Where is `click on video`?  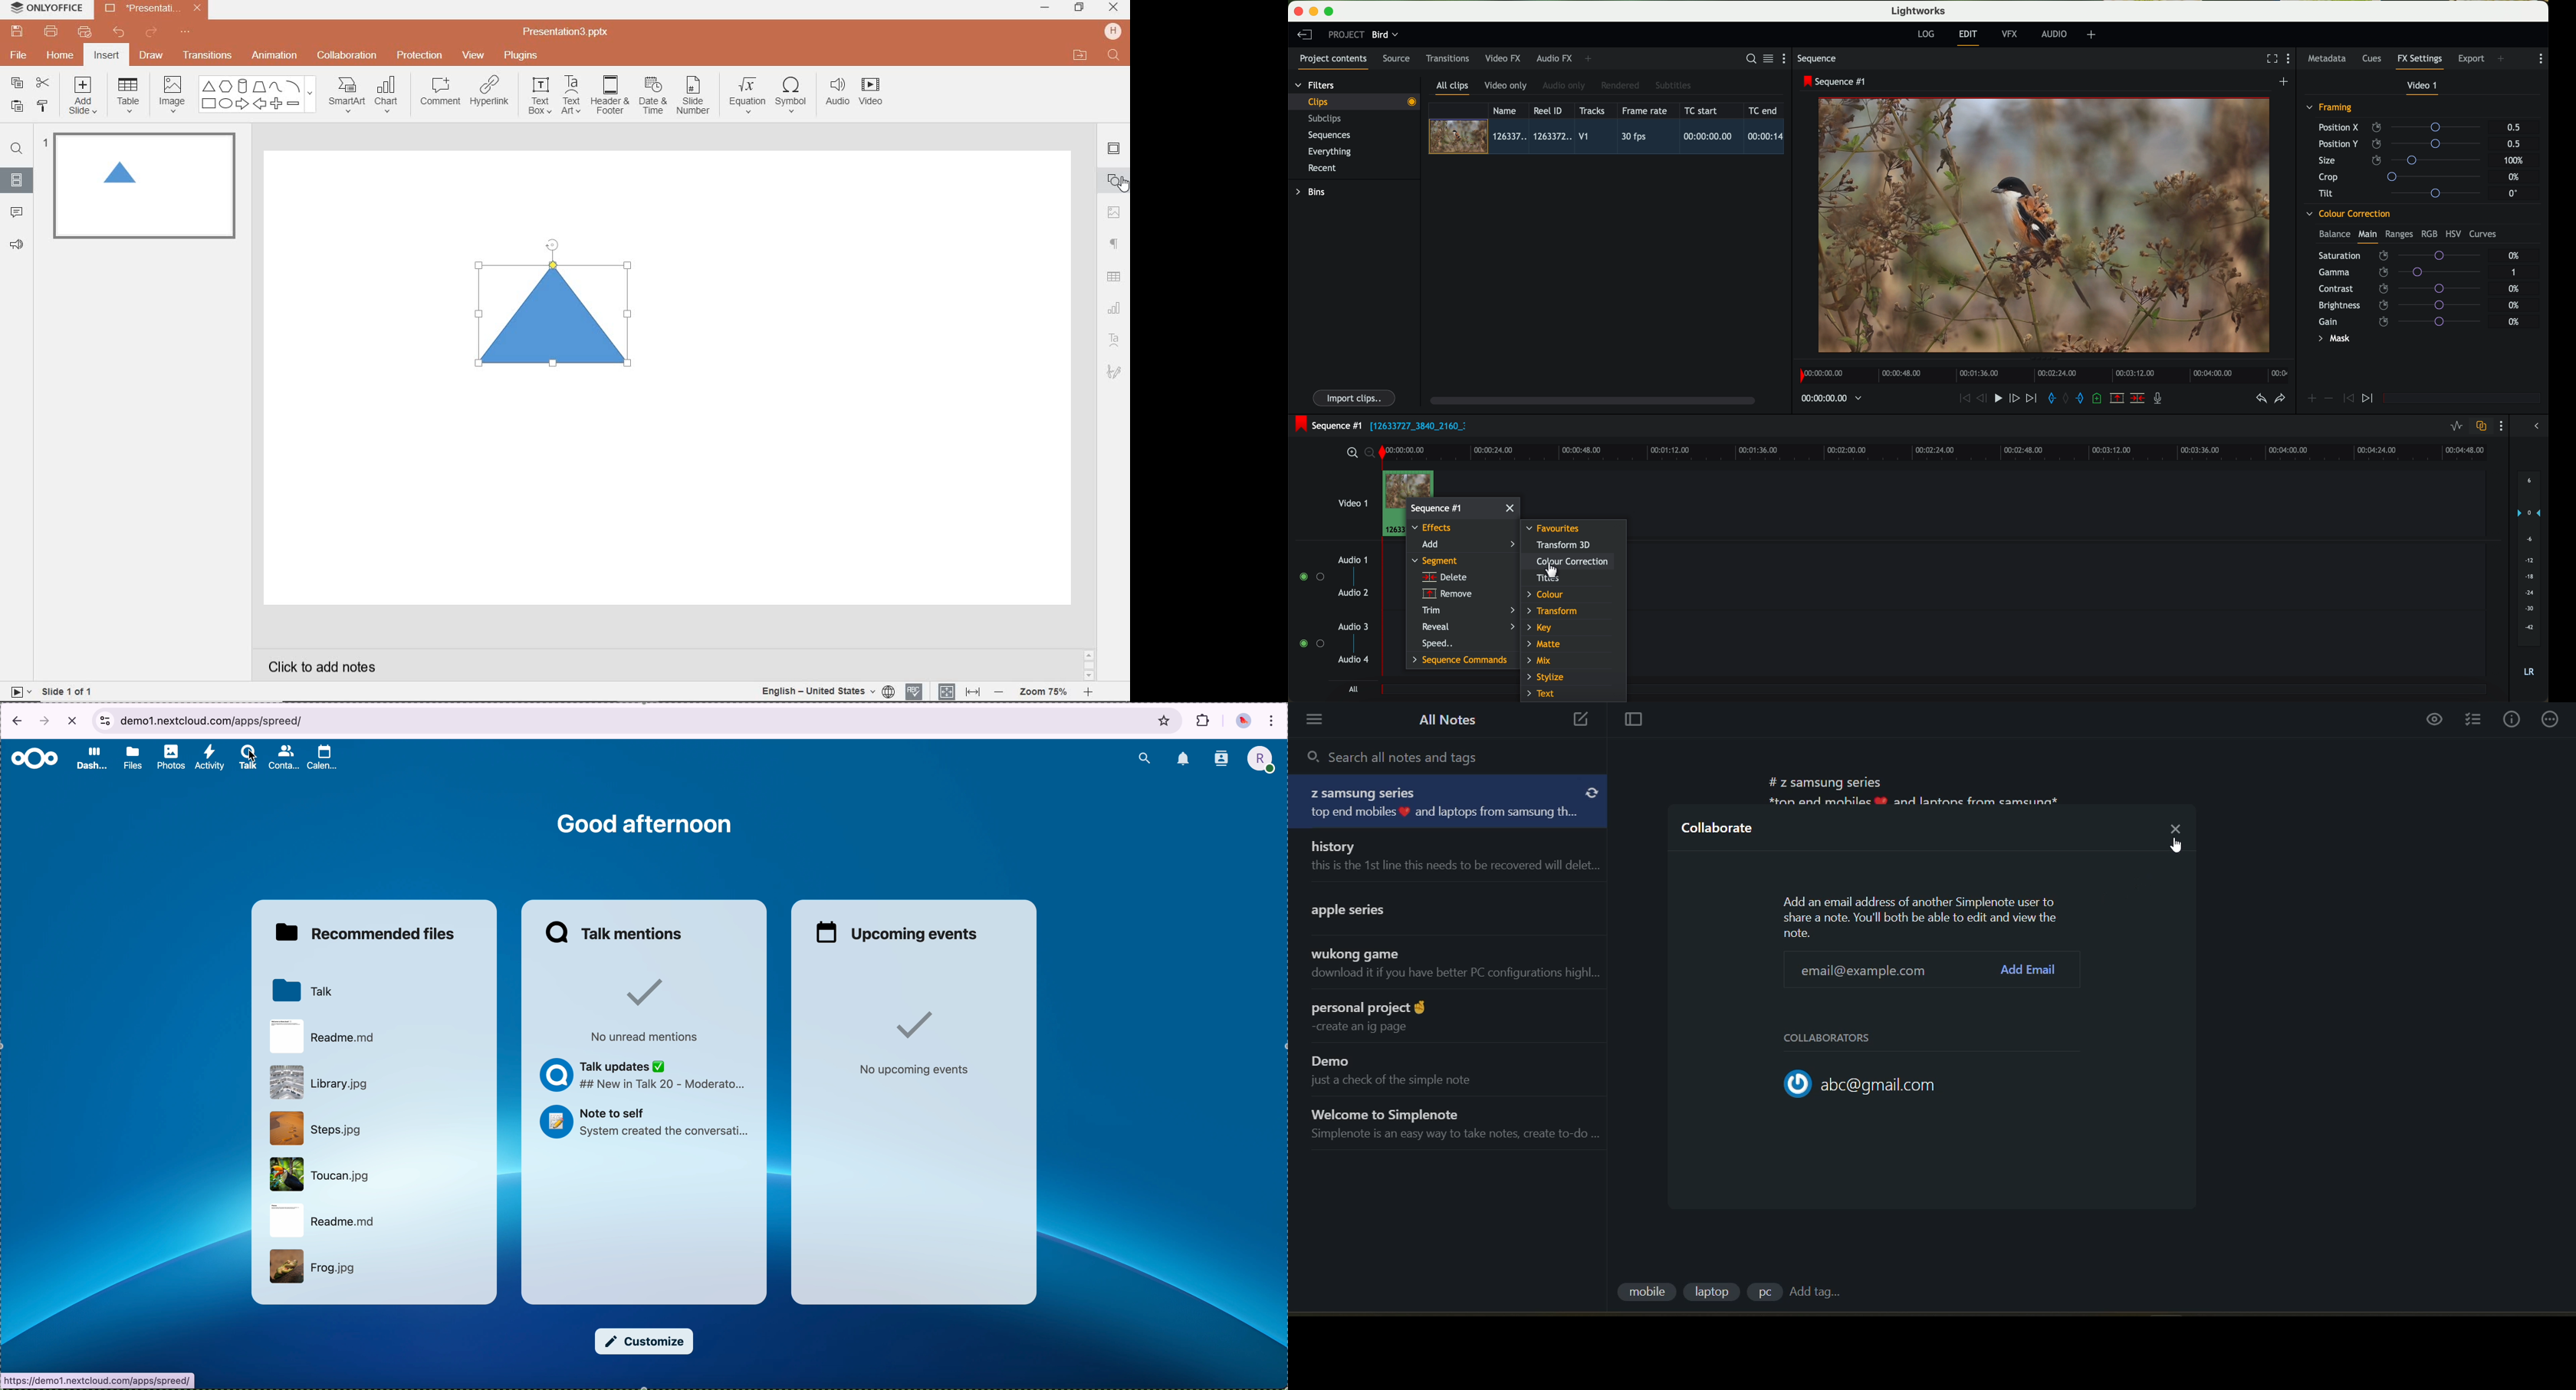 click on video is located at coordinates (1609, 138).